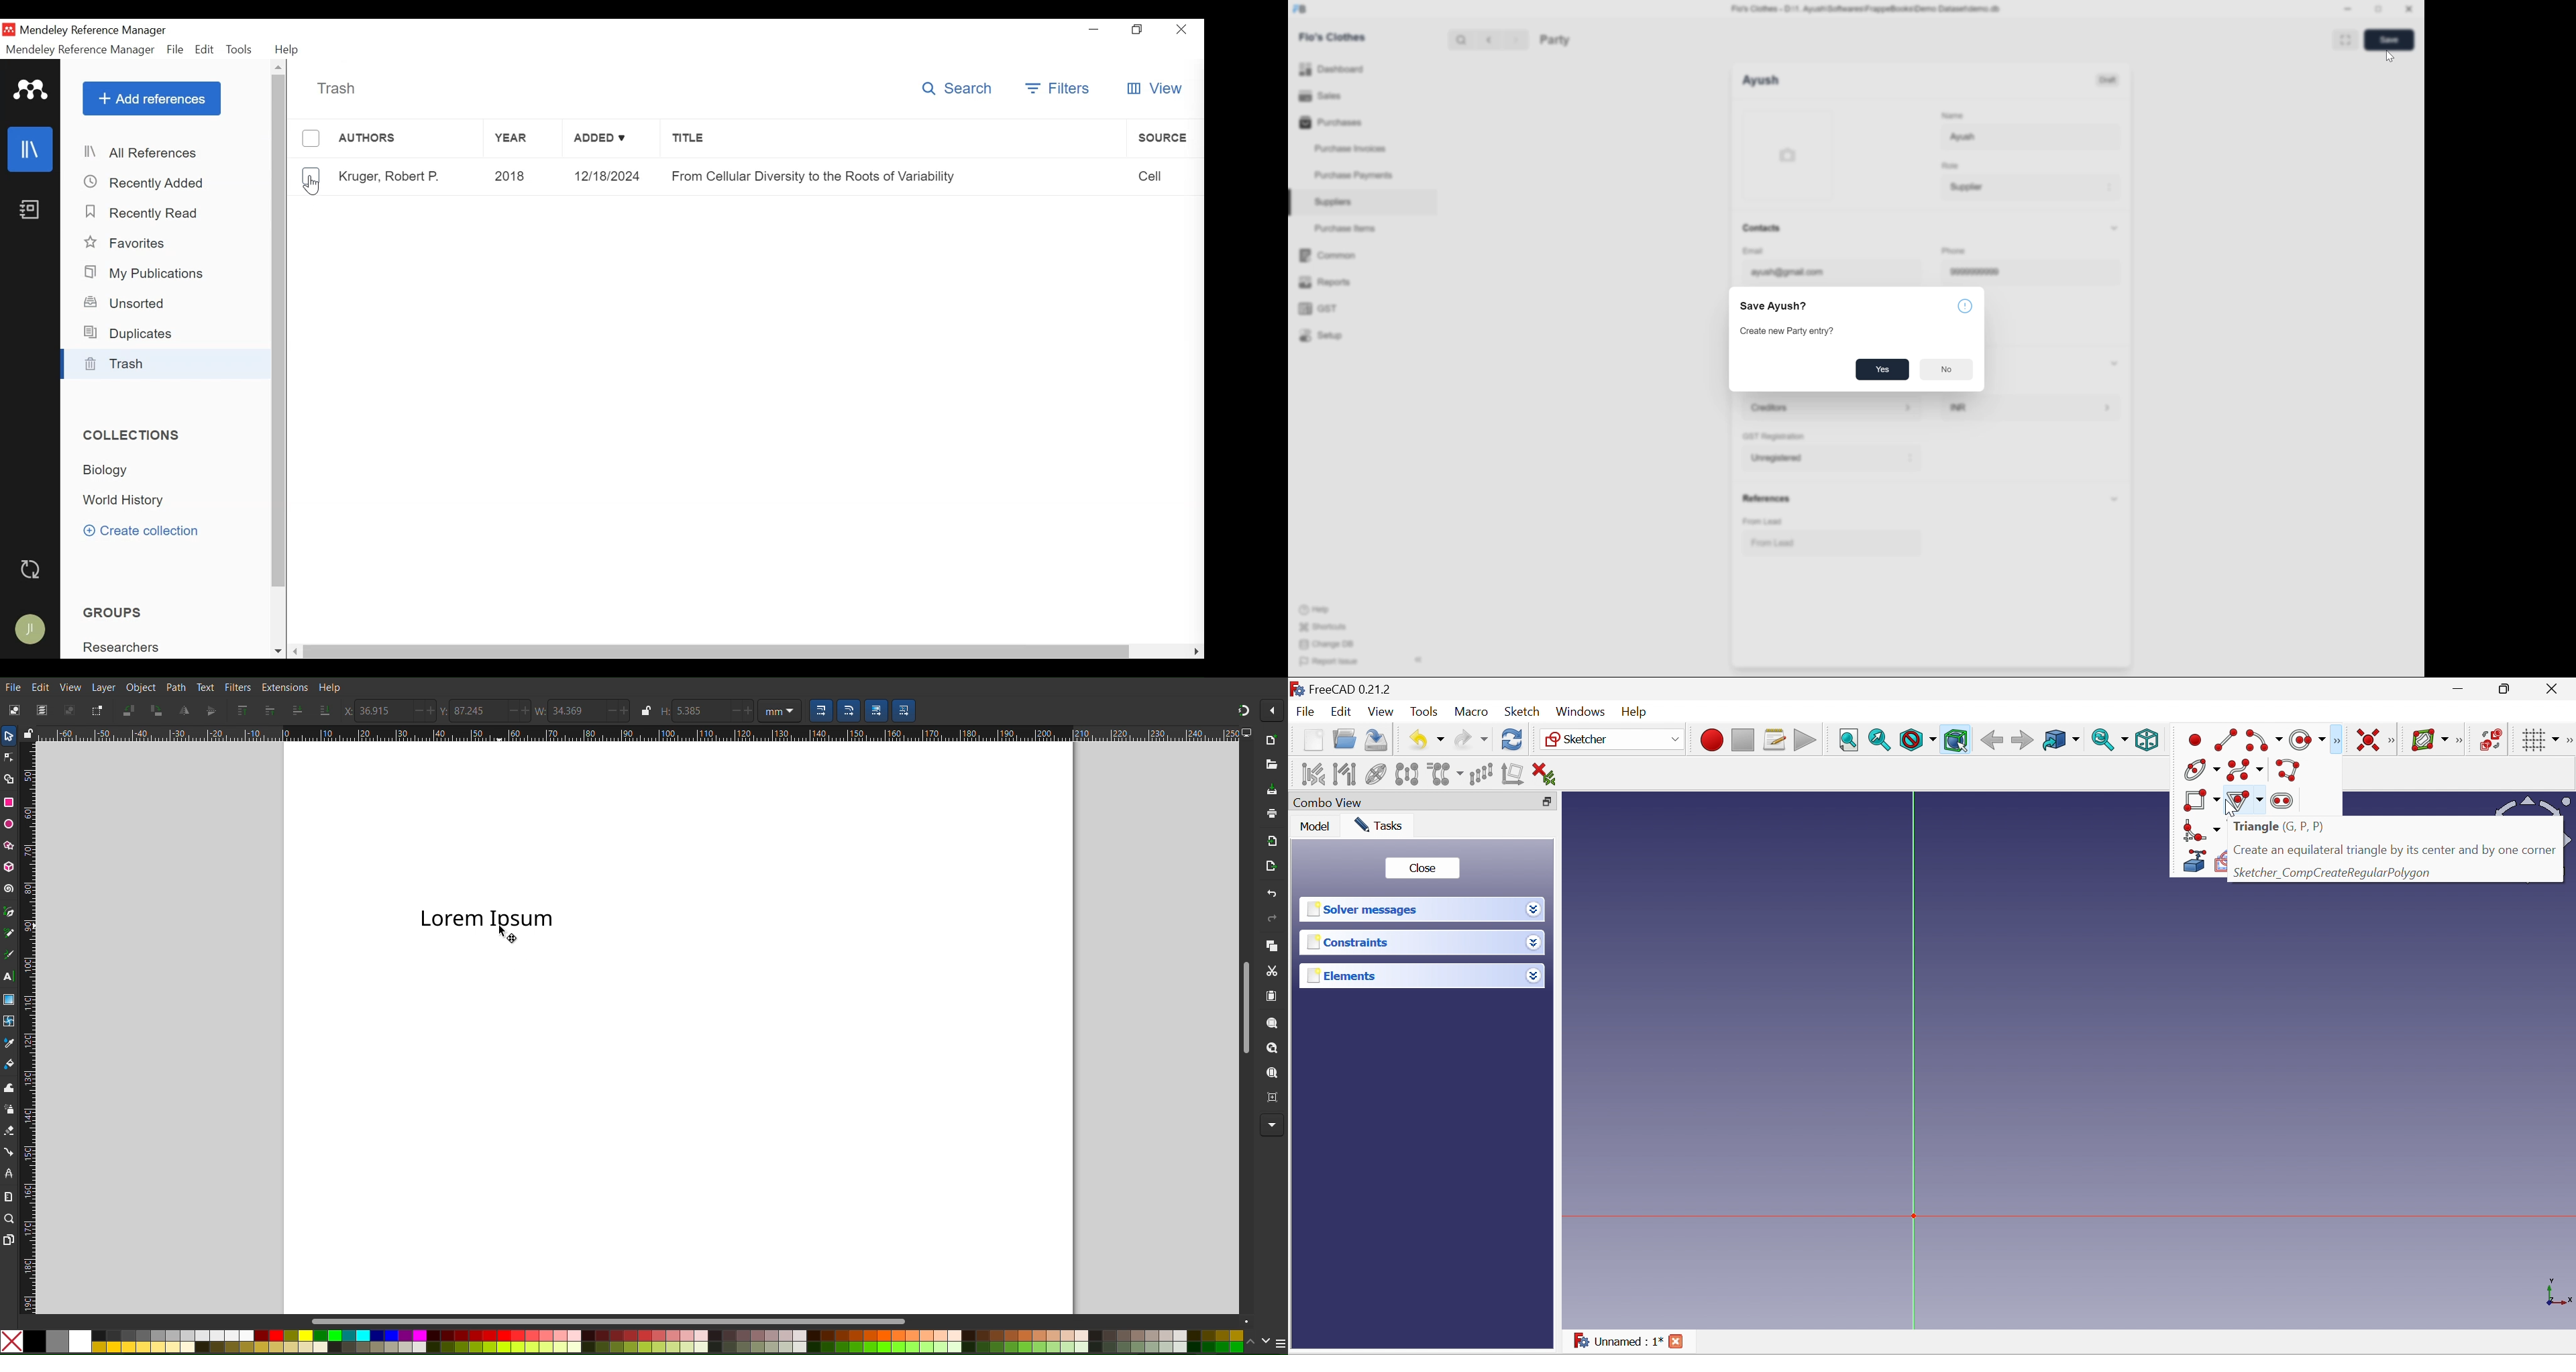 The height and width of the screenshot is (1372, 2576). What do you see at coordinates (312, 186) in the screenshot?
I see `Cursor` at bounding box center [312, 186].